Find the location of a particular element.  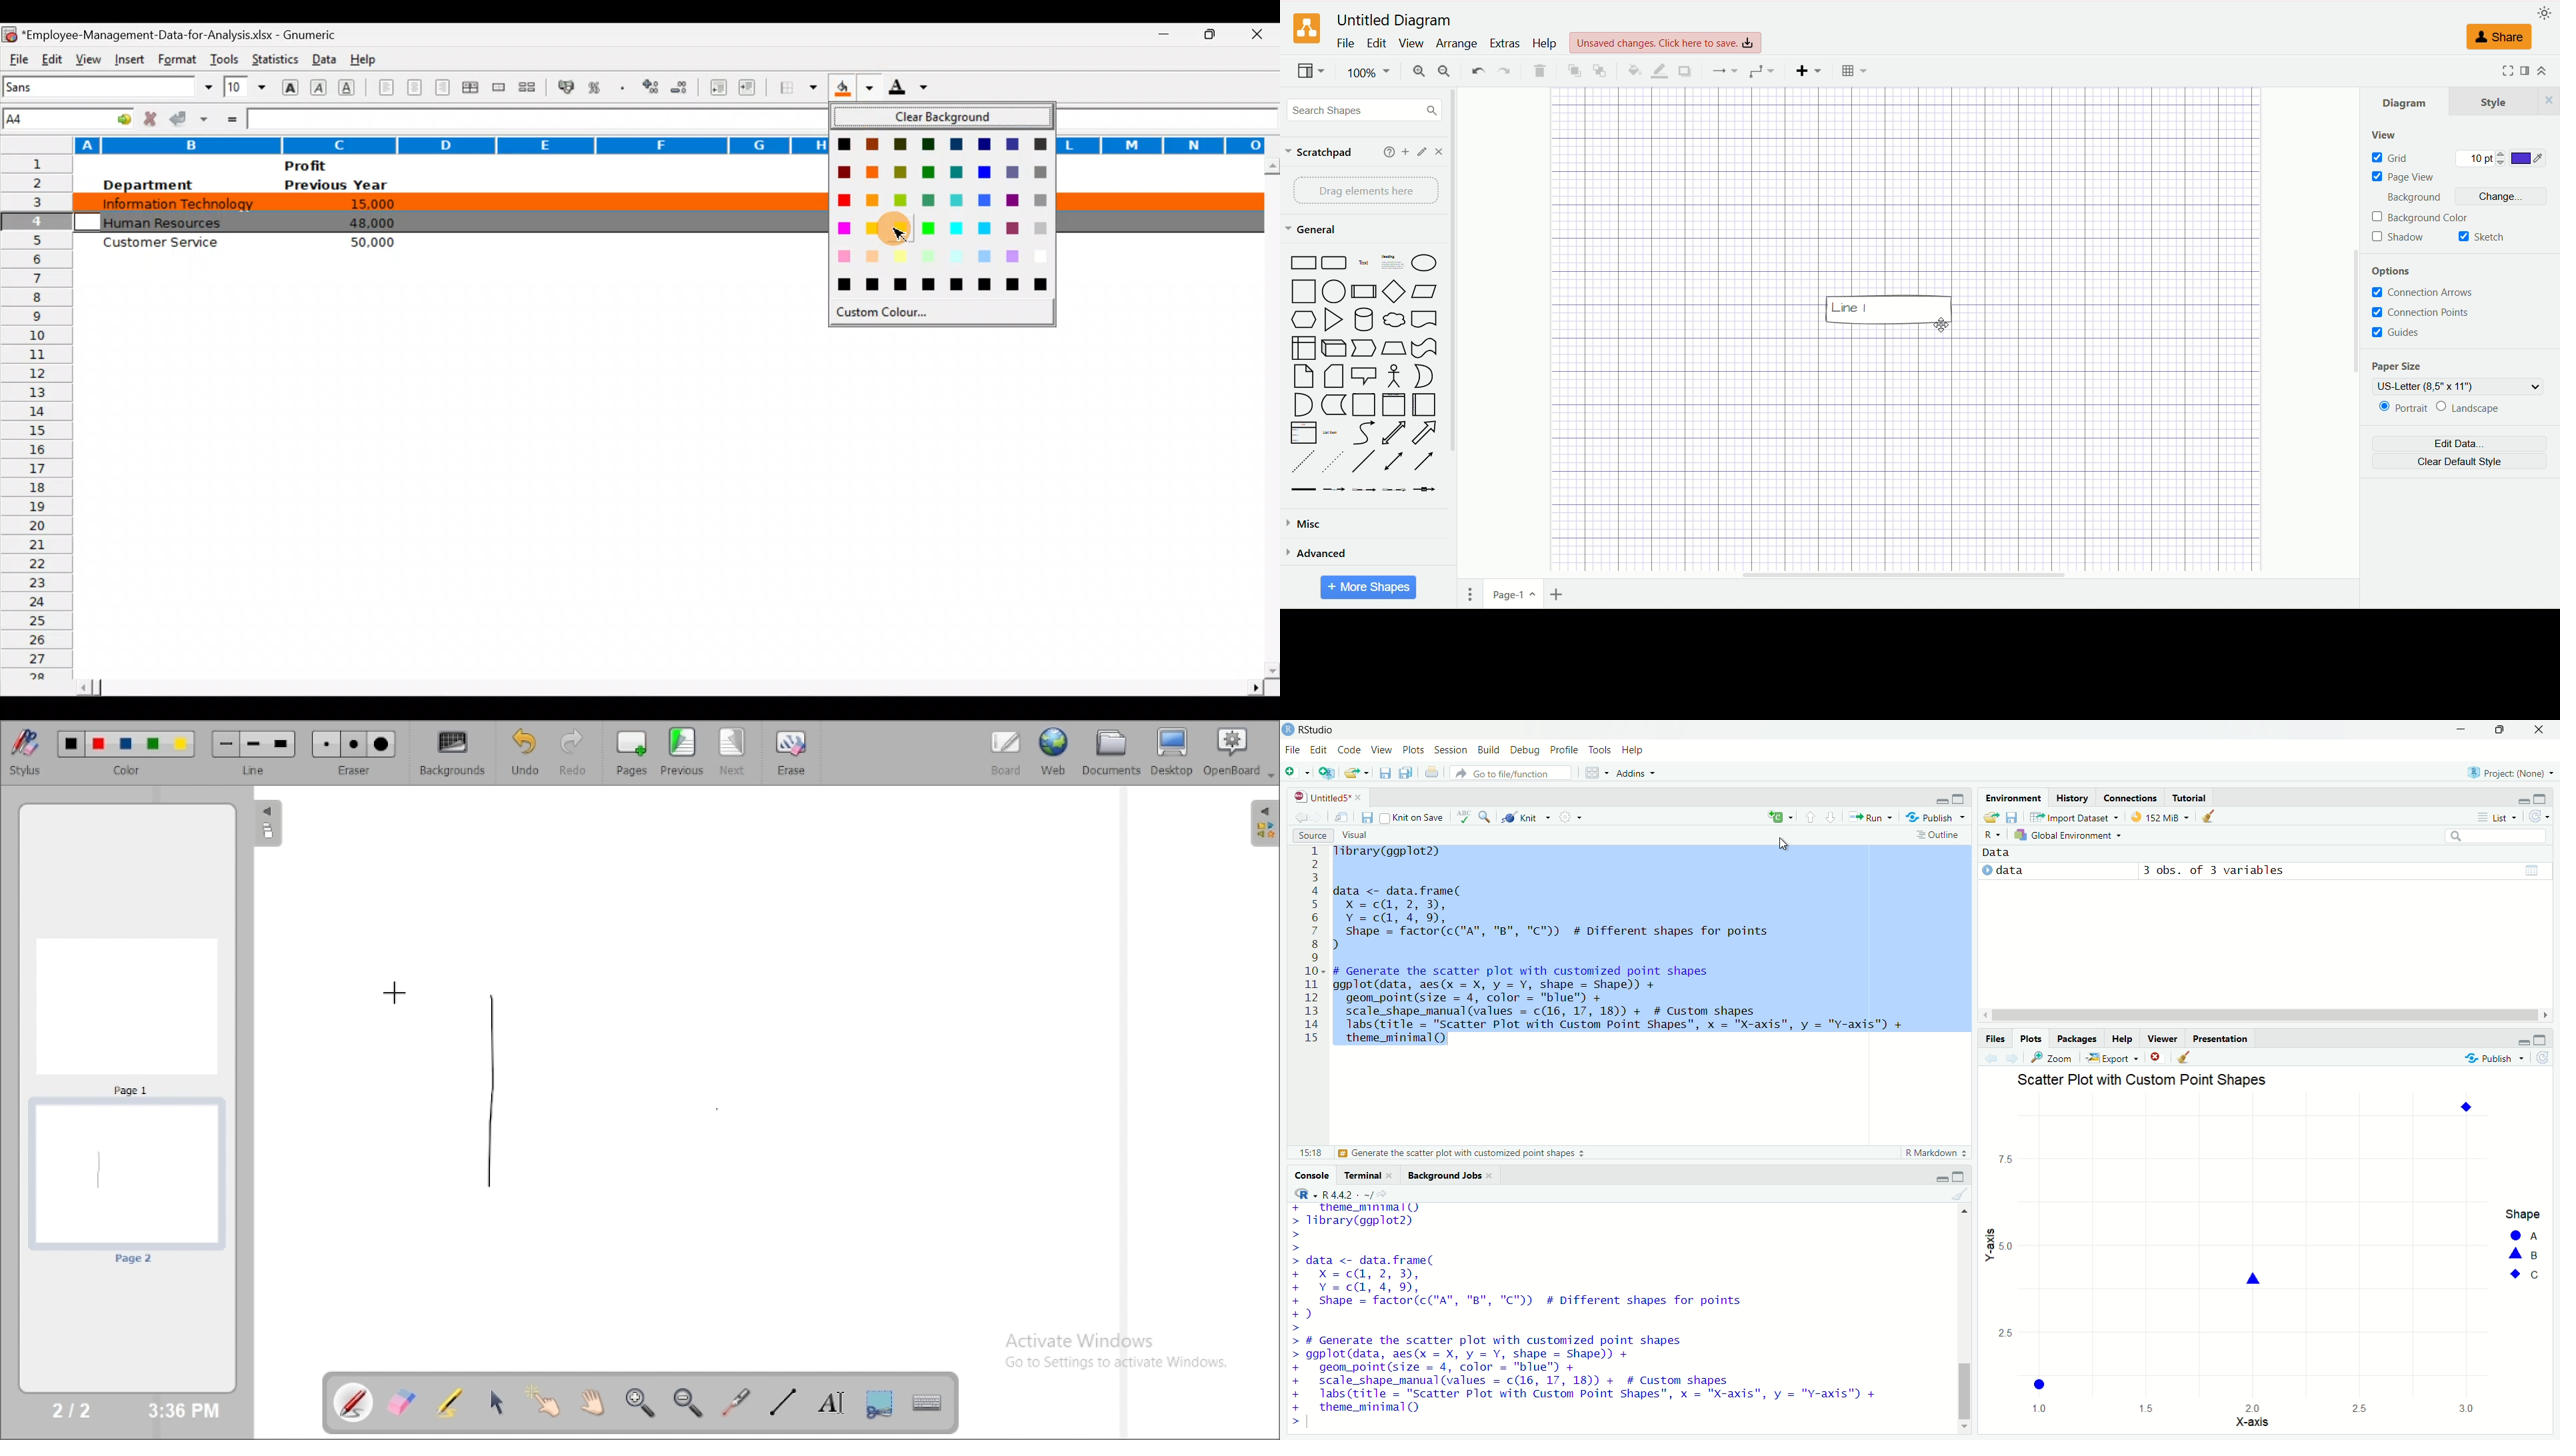

View the current working current directory is located at coordinates (1382, 1194).